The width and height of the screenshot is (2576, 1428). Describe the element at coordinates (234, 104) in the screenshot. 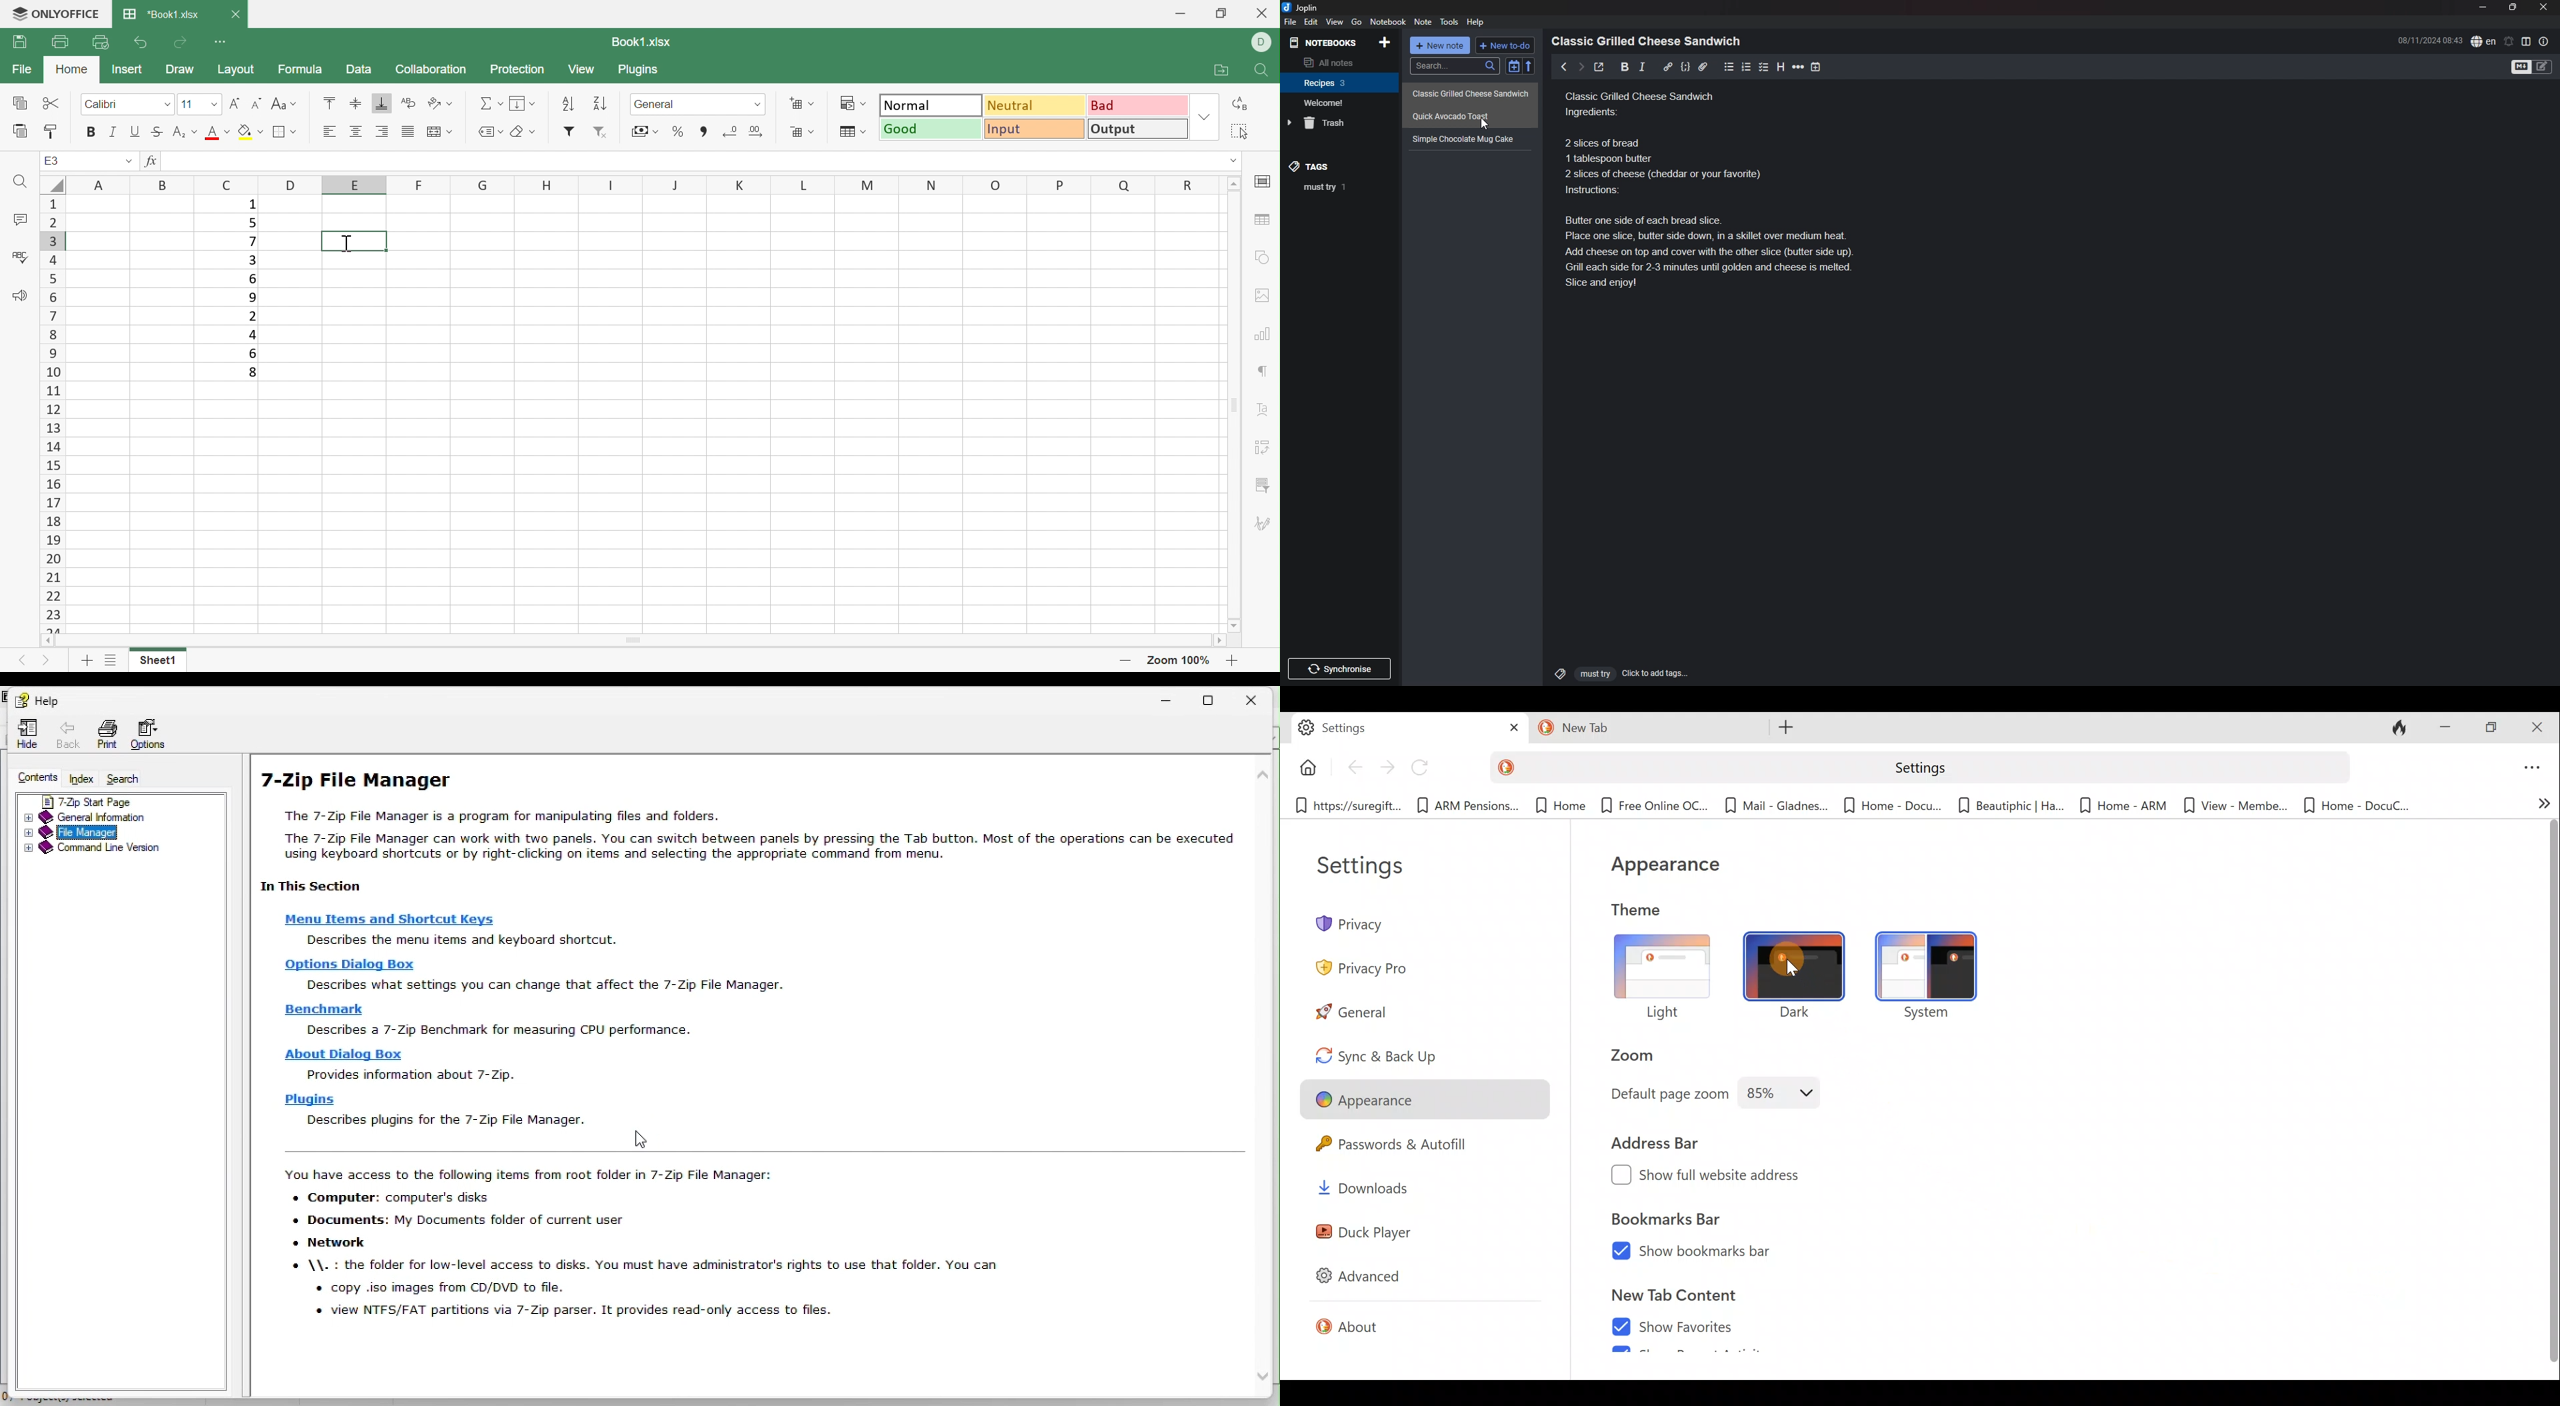

I see `Increment font size` at that location.